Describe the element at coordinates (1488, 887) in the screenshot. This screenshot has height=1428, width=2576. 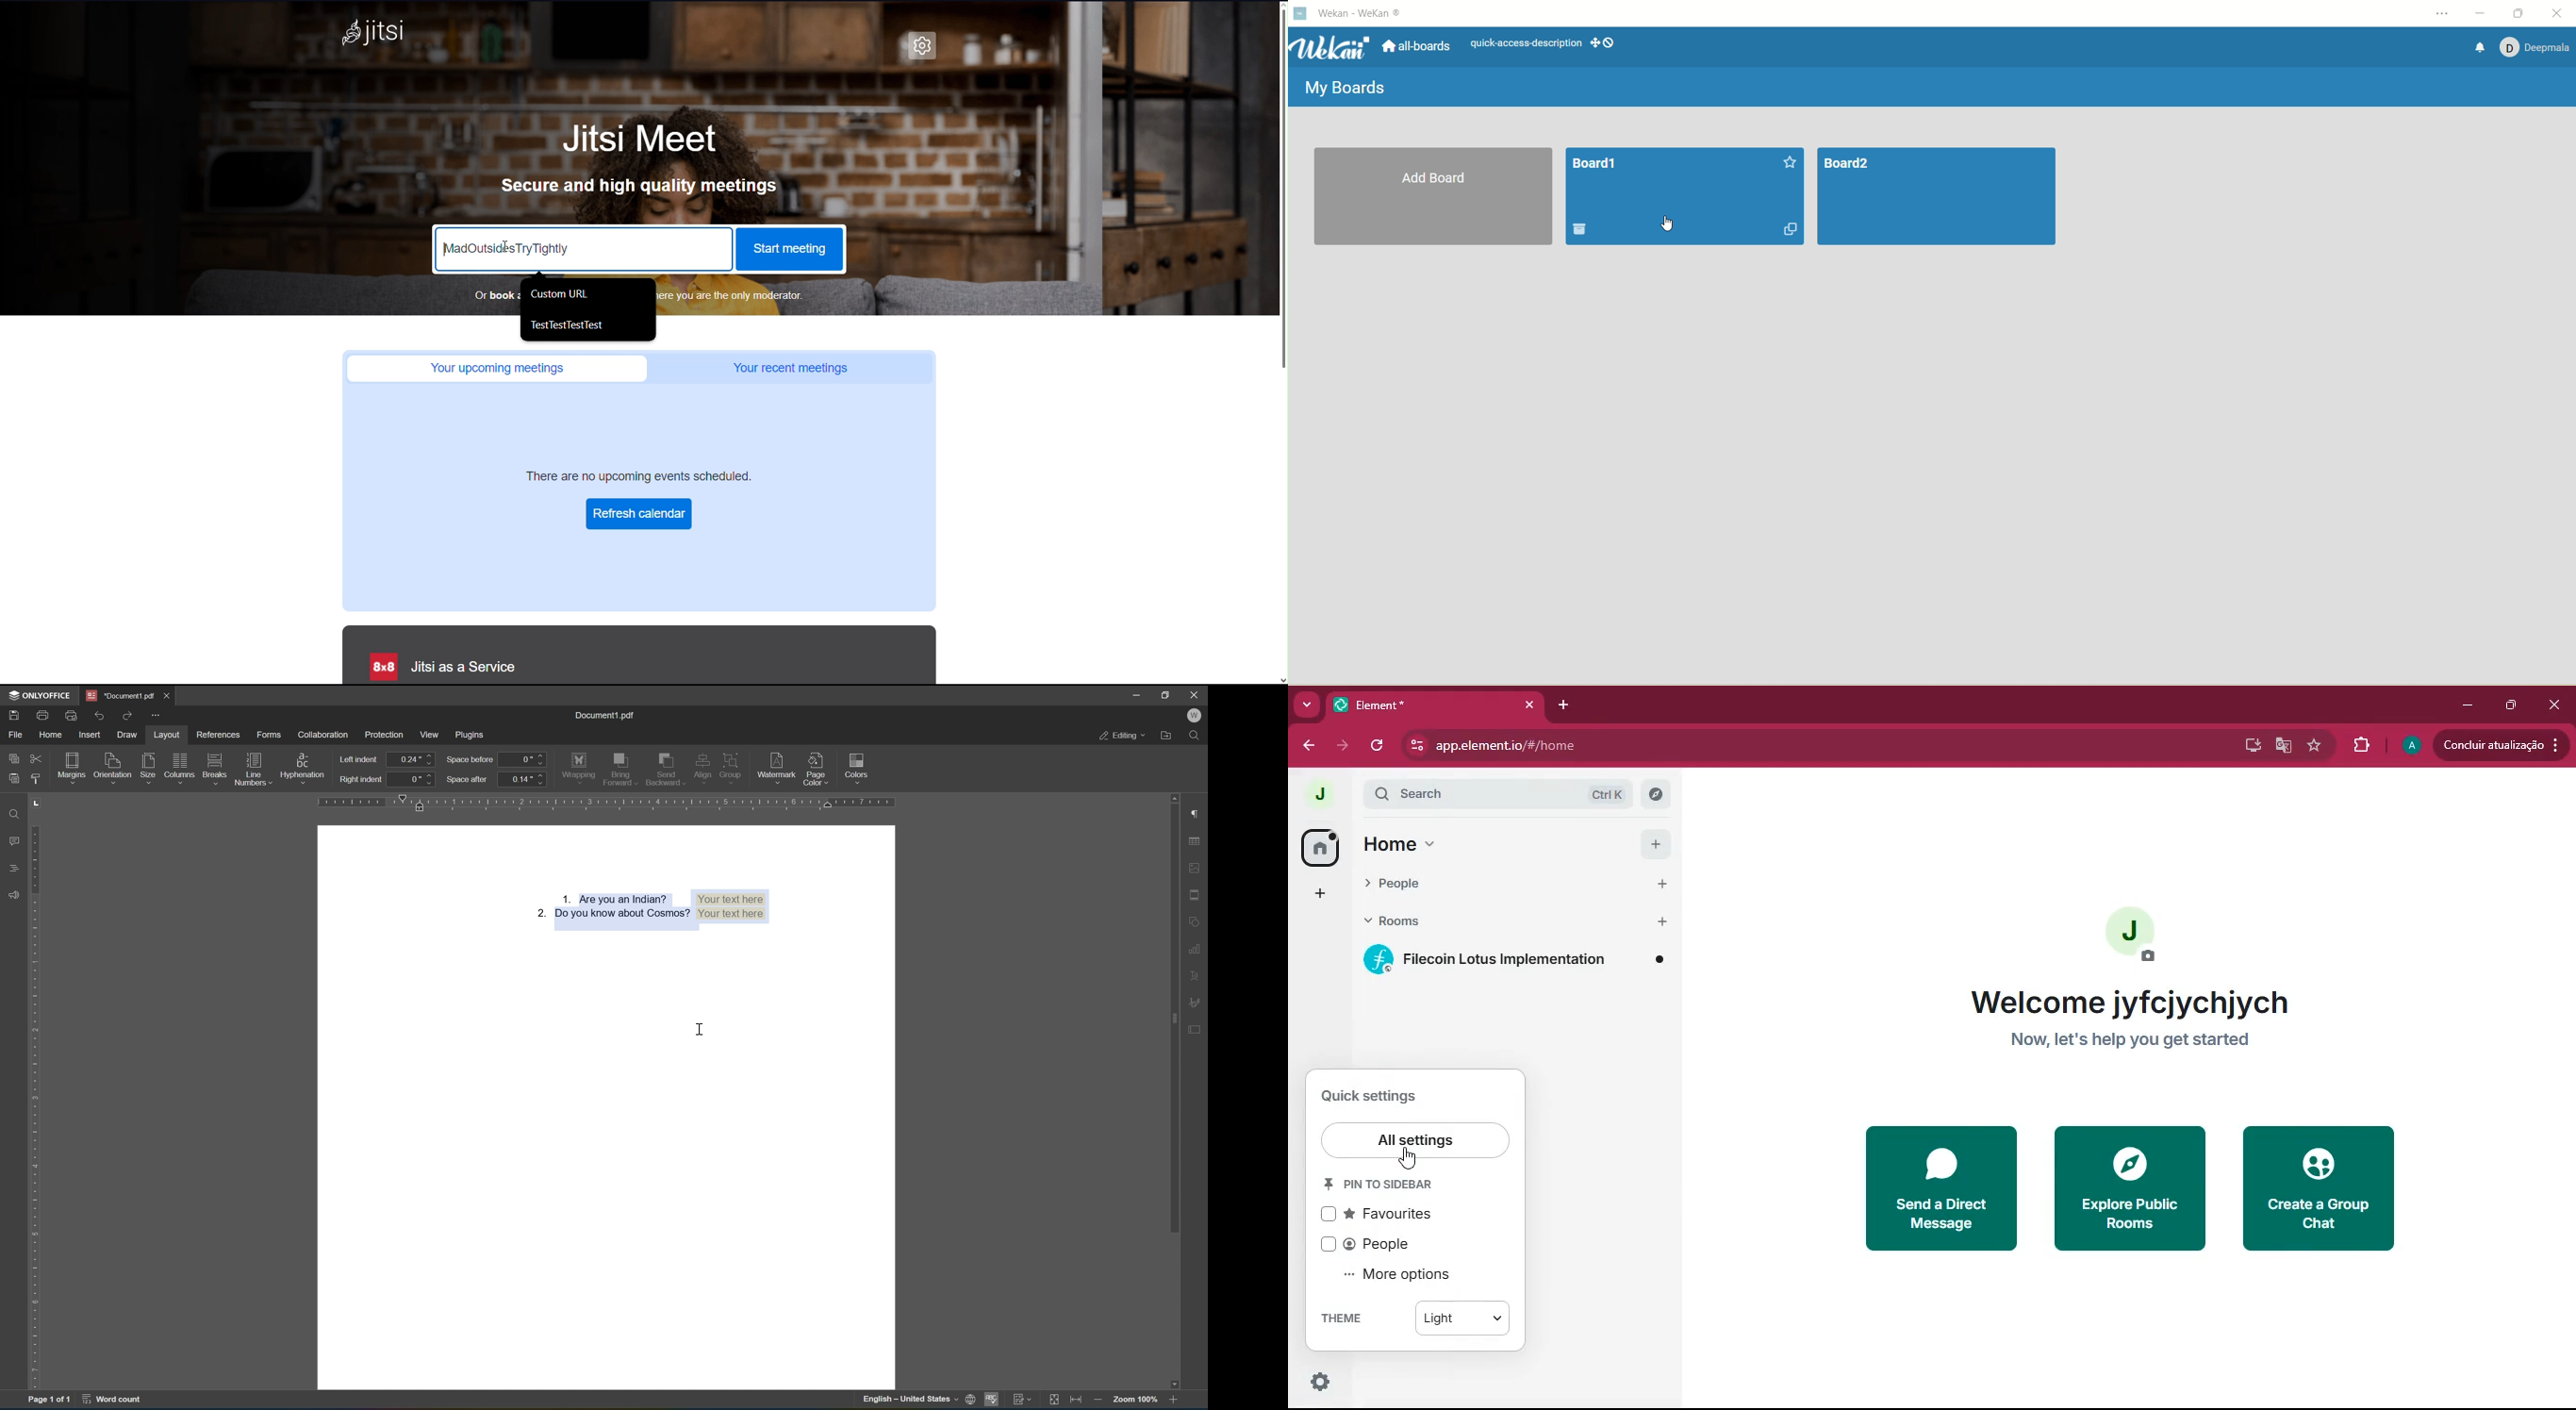
I see `people` at that location.